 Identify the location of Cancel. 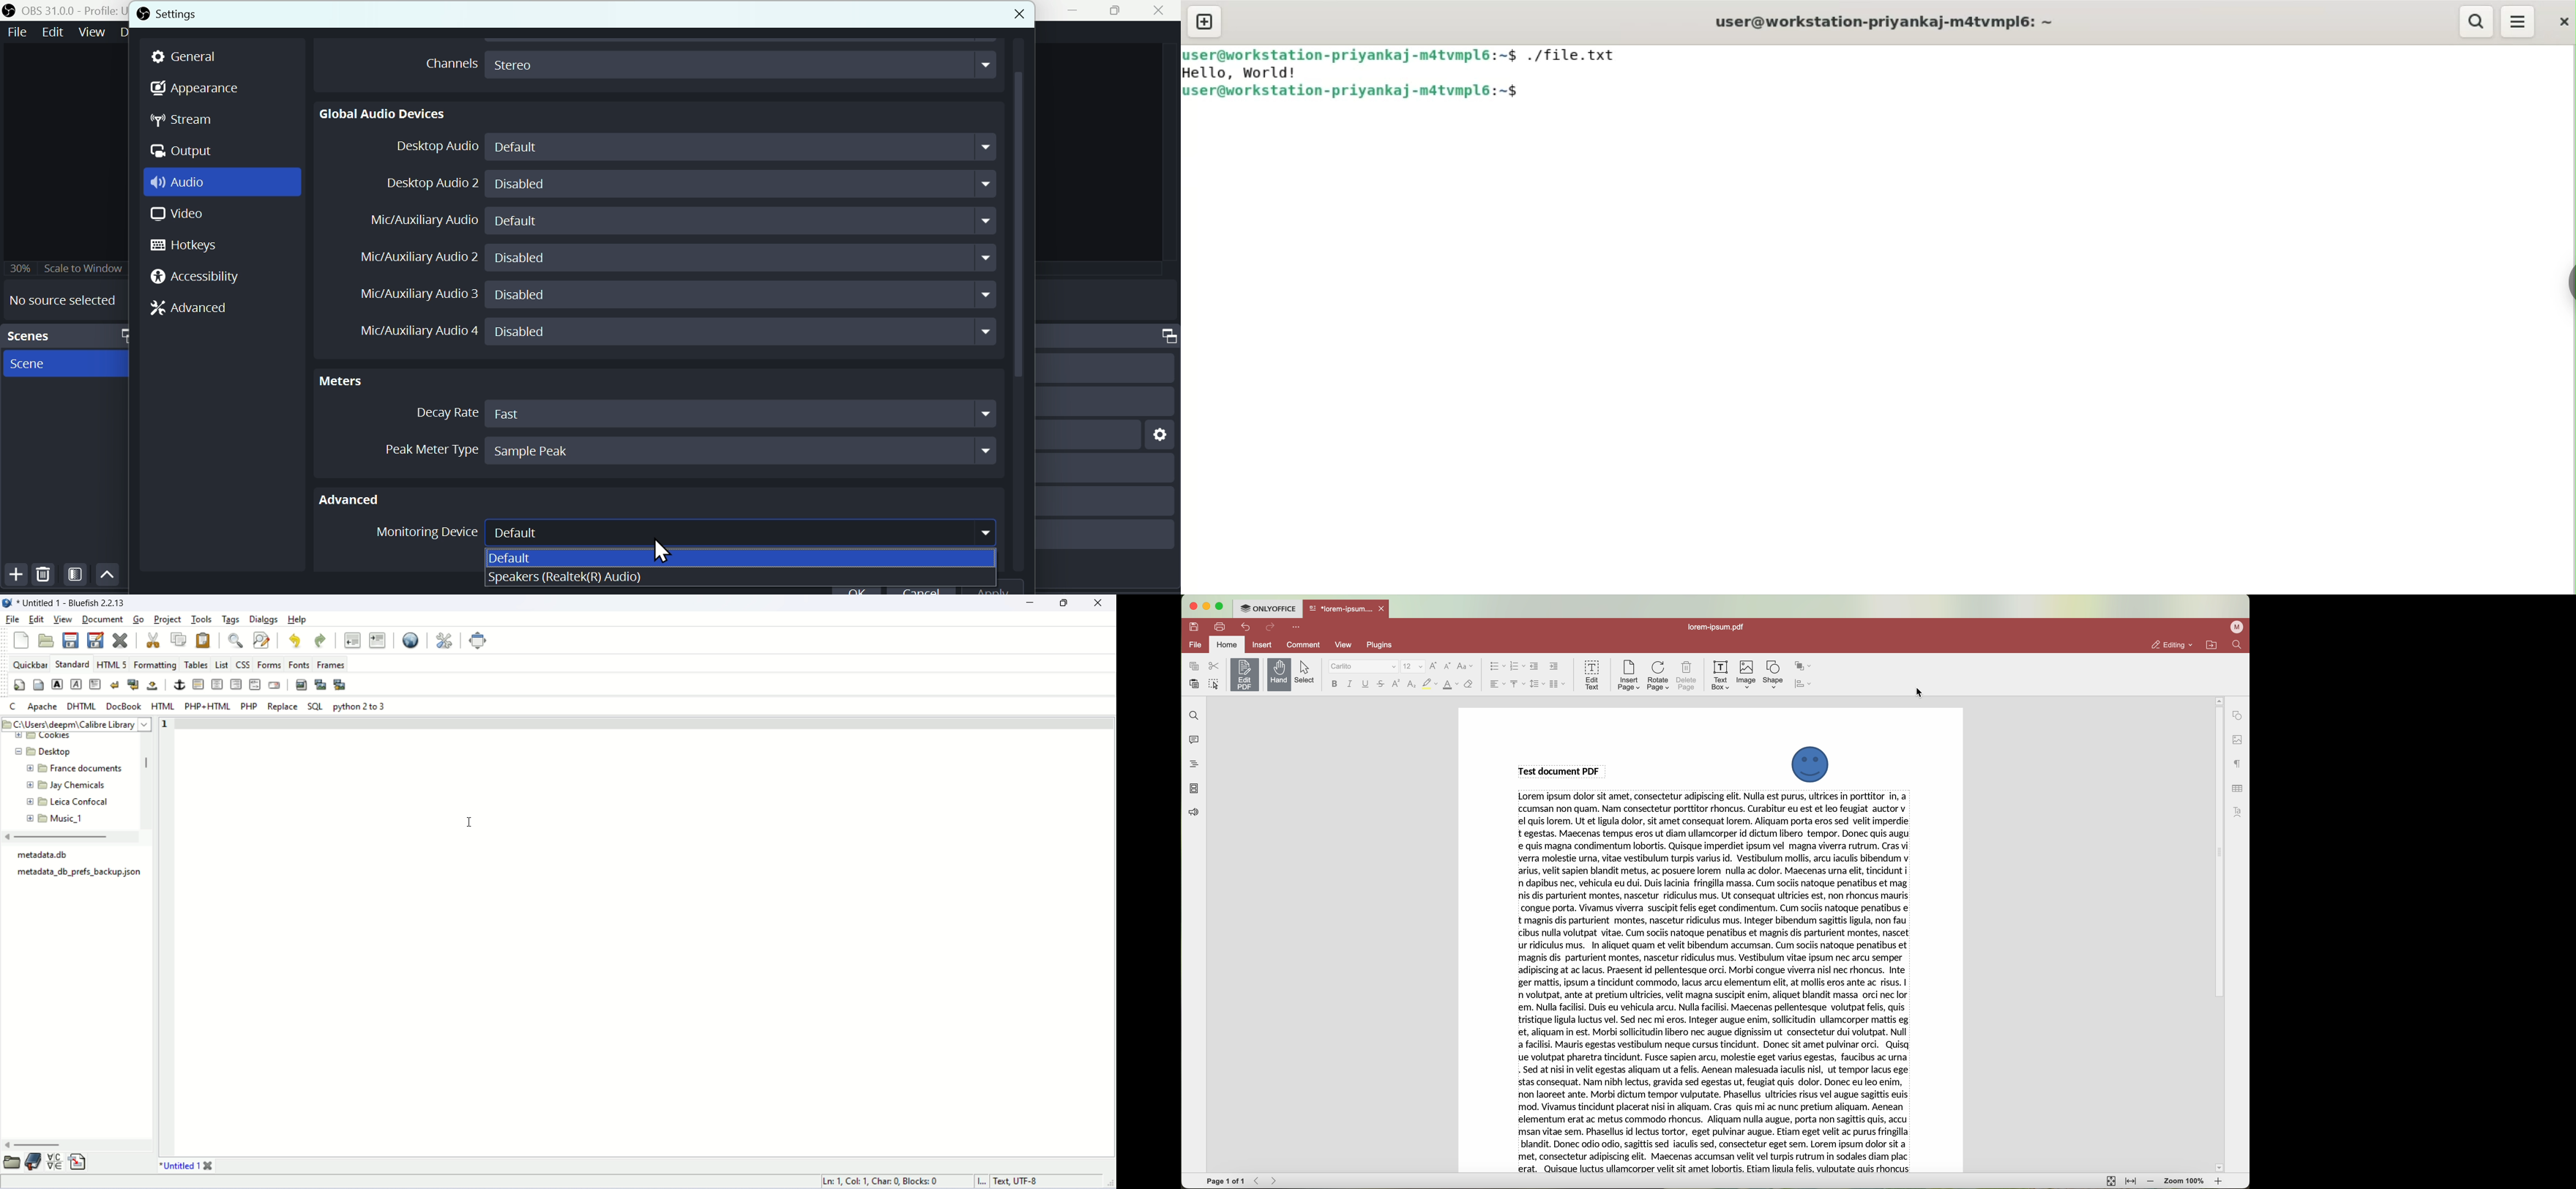
(922, 589).